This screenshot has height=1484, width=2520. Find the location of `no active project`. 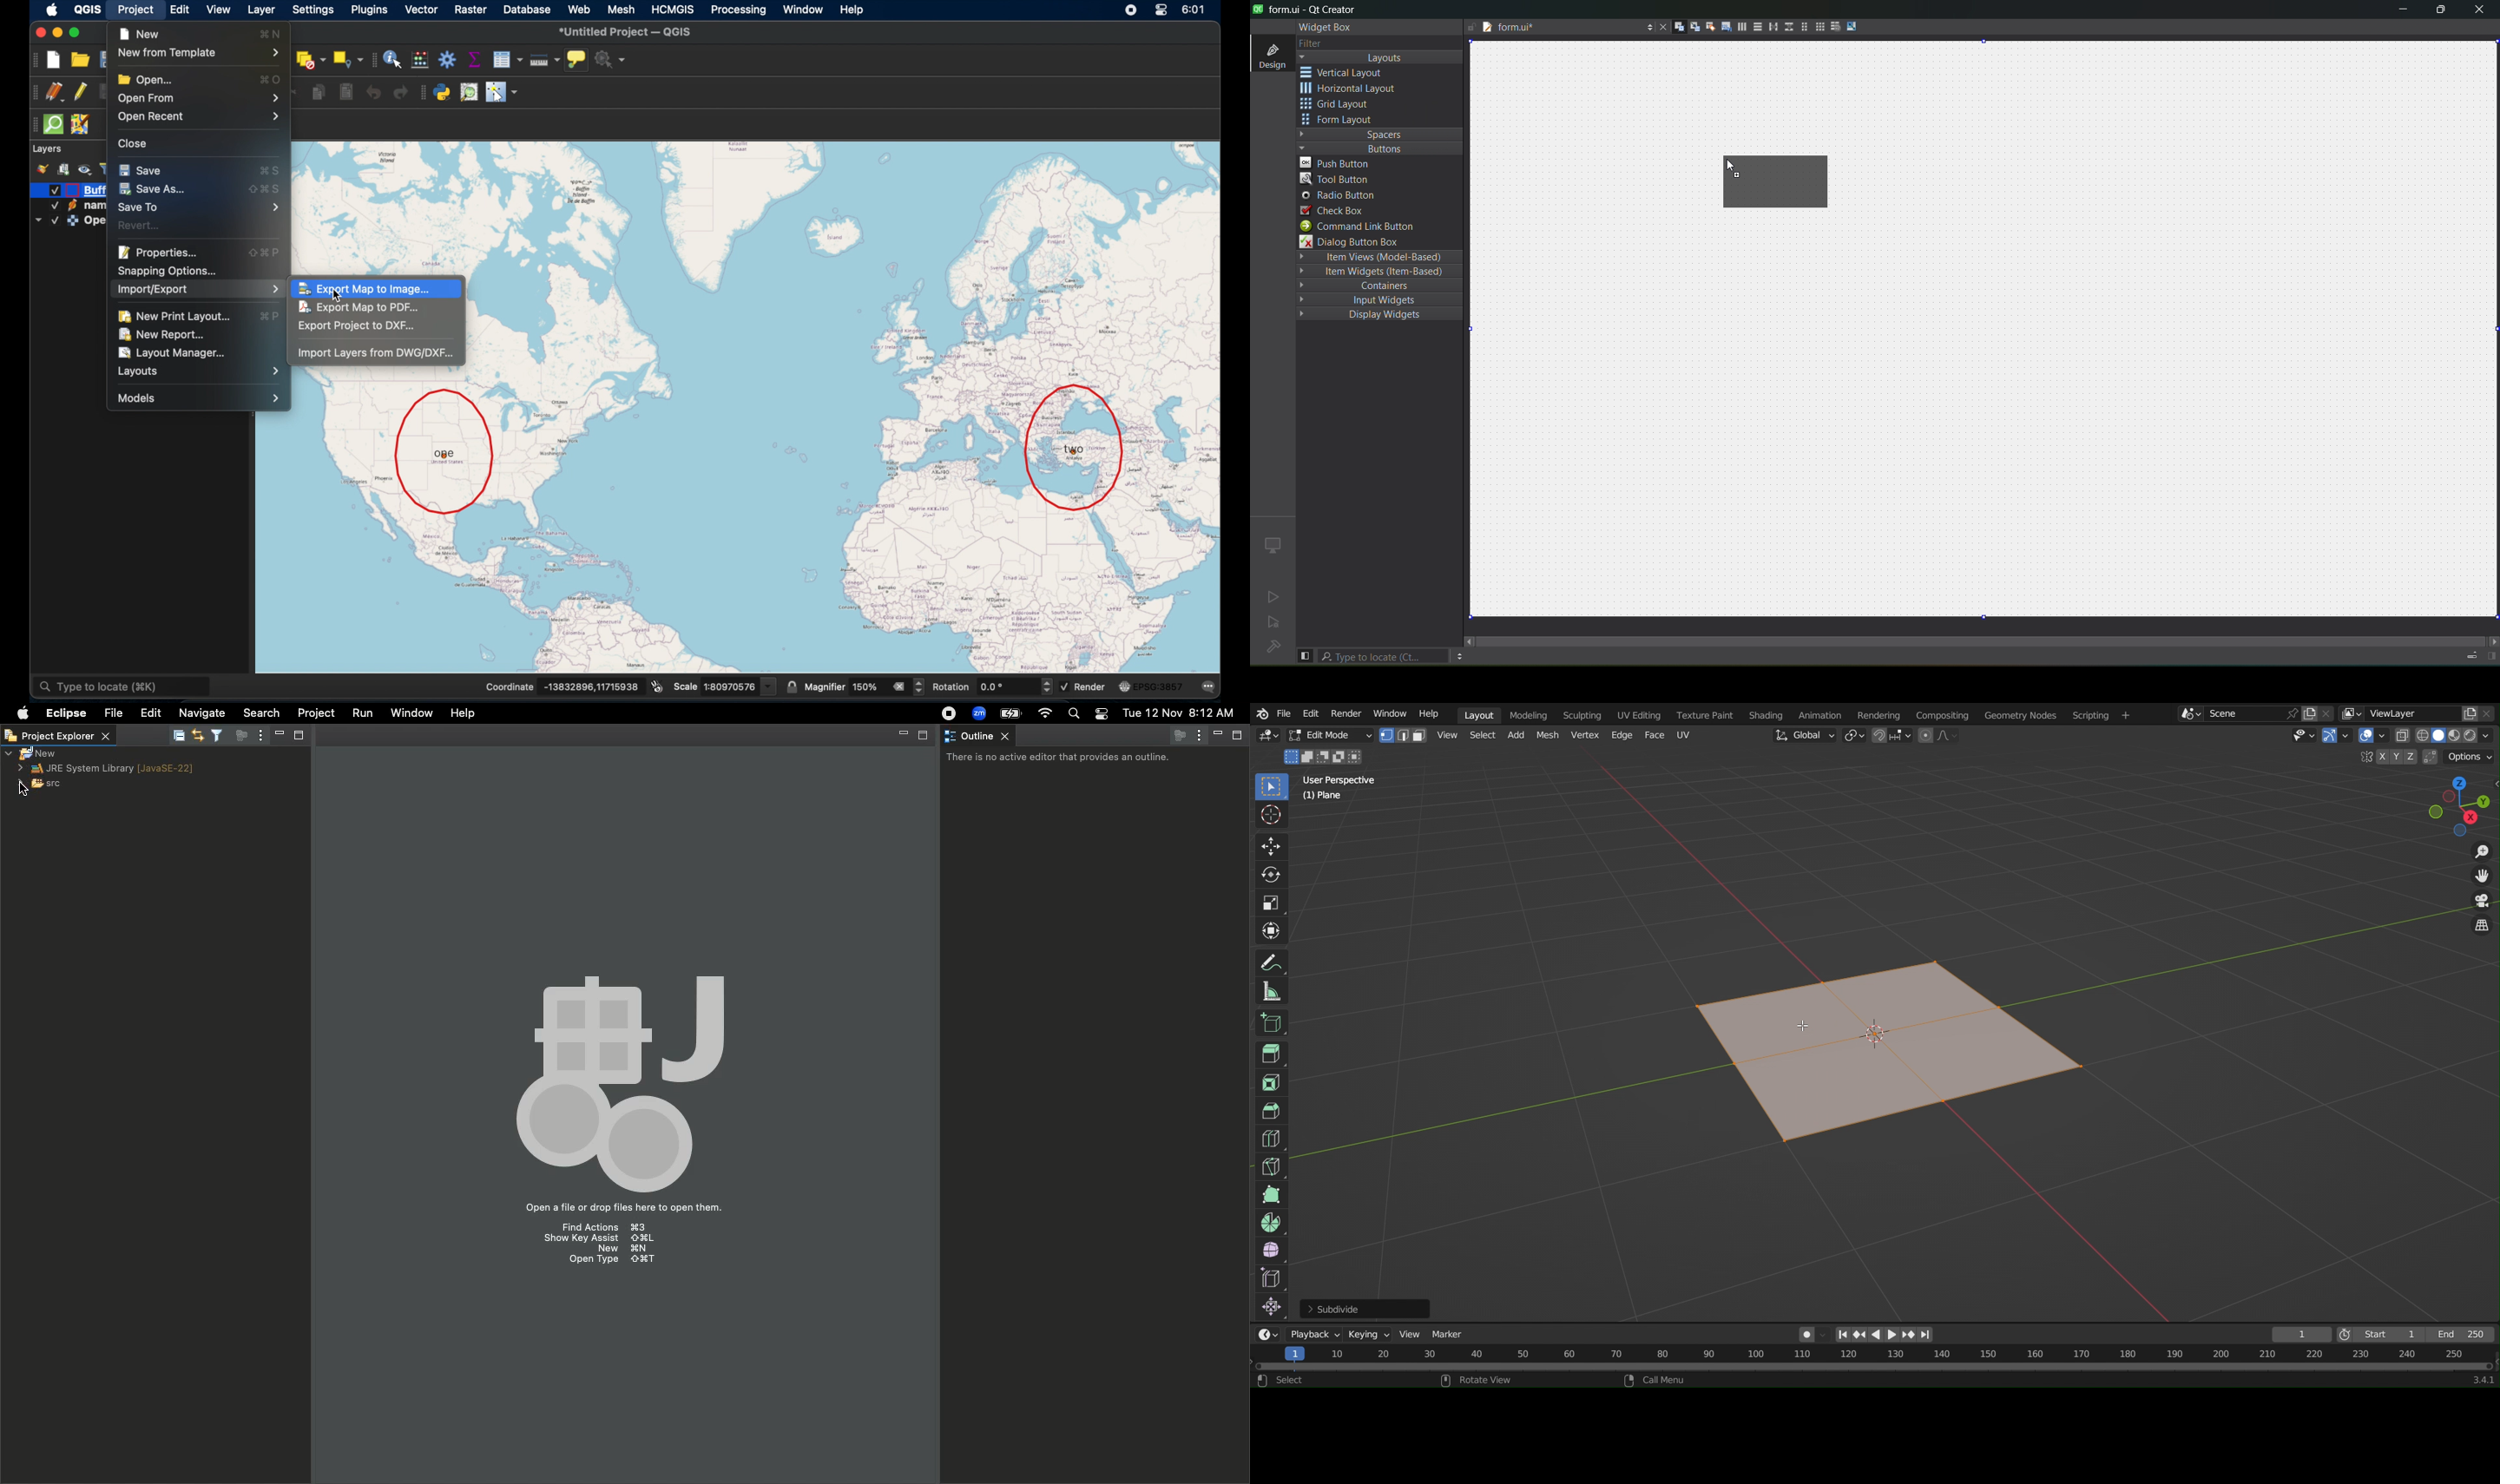

no active project is located at coordinates (1274, 624).